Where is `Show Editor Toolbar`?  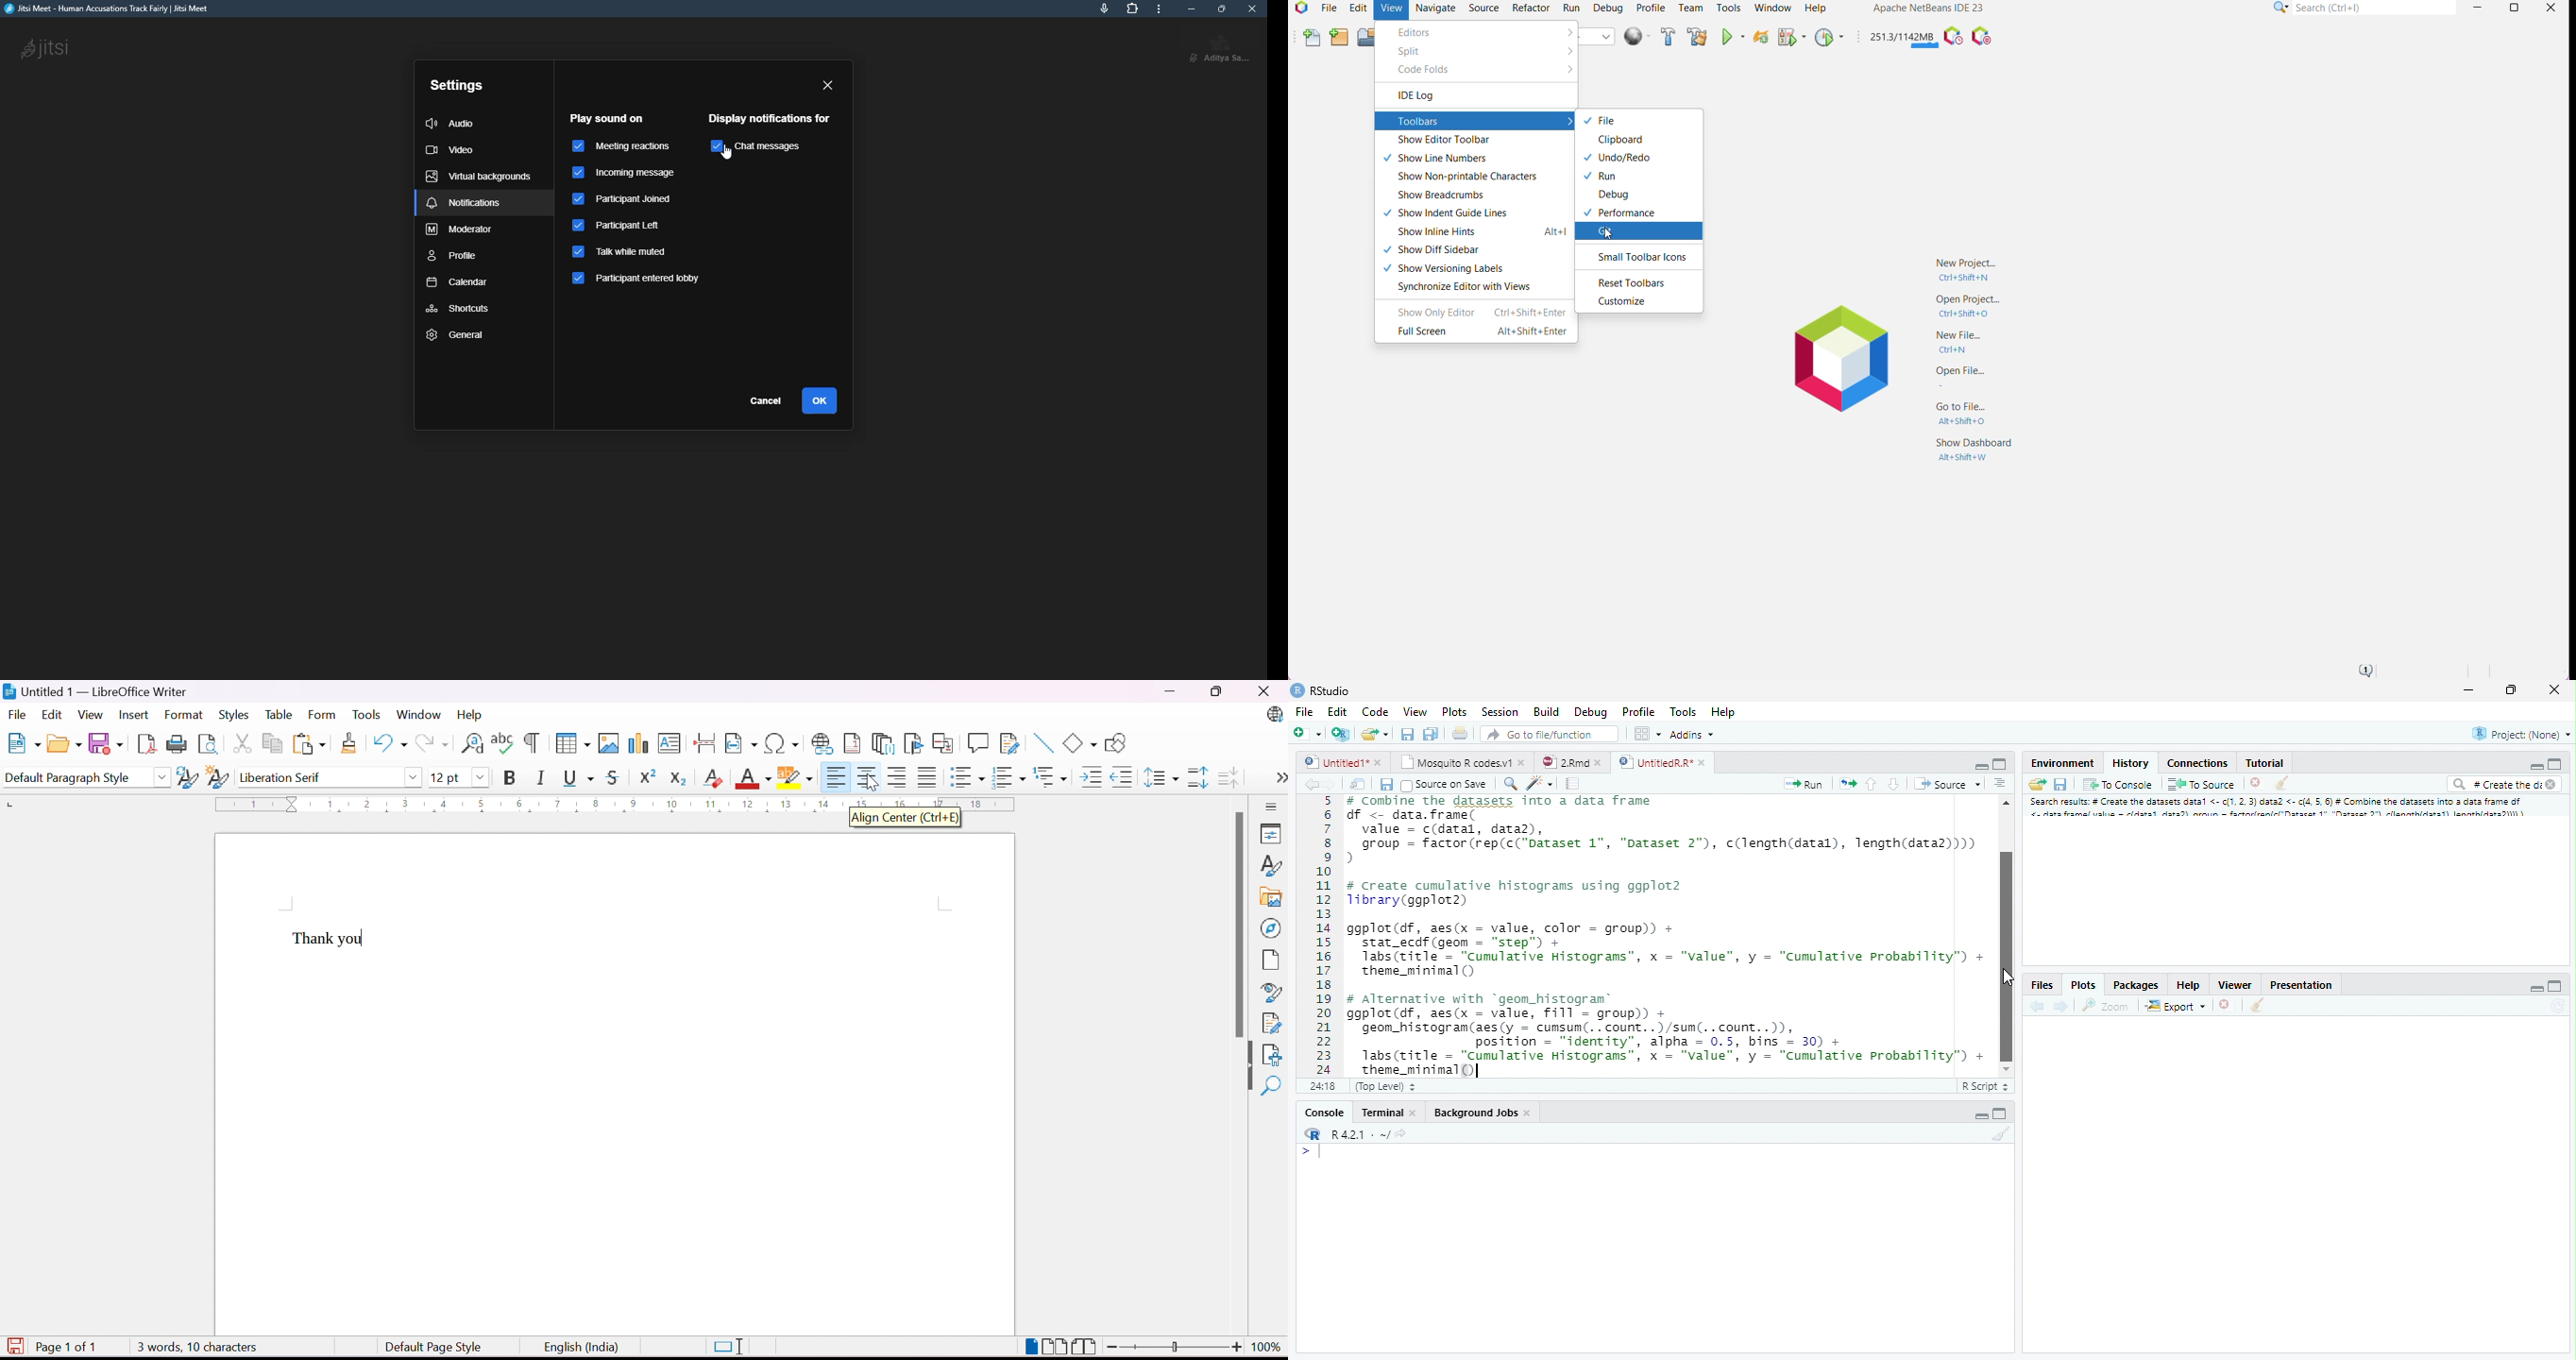
Show Editor Toolbar is located at coordinates (1460, 140).